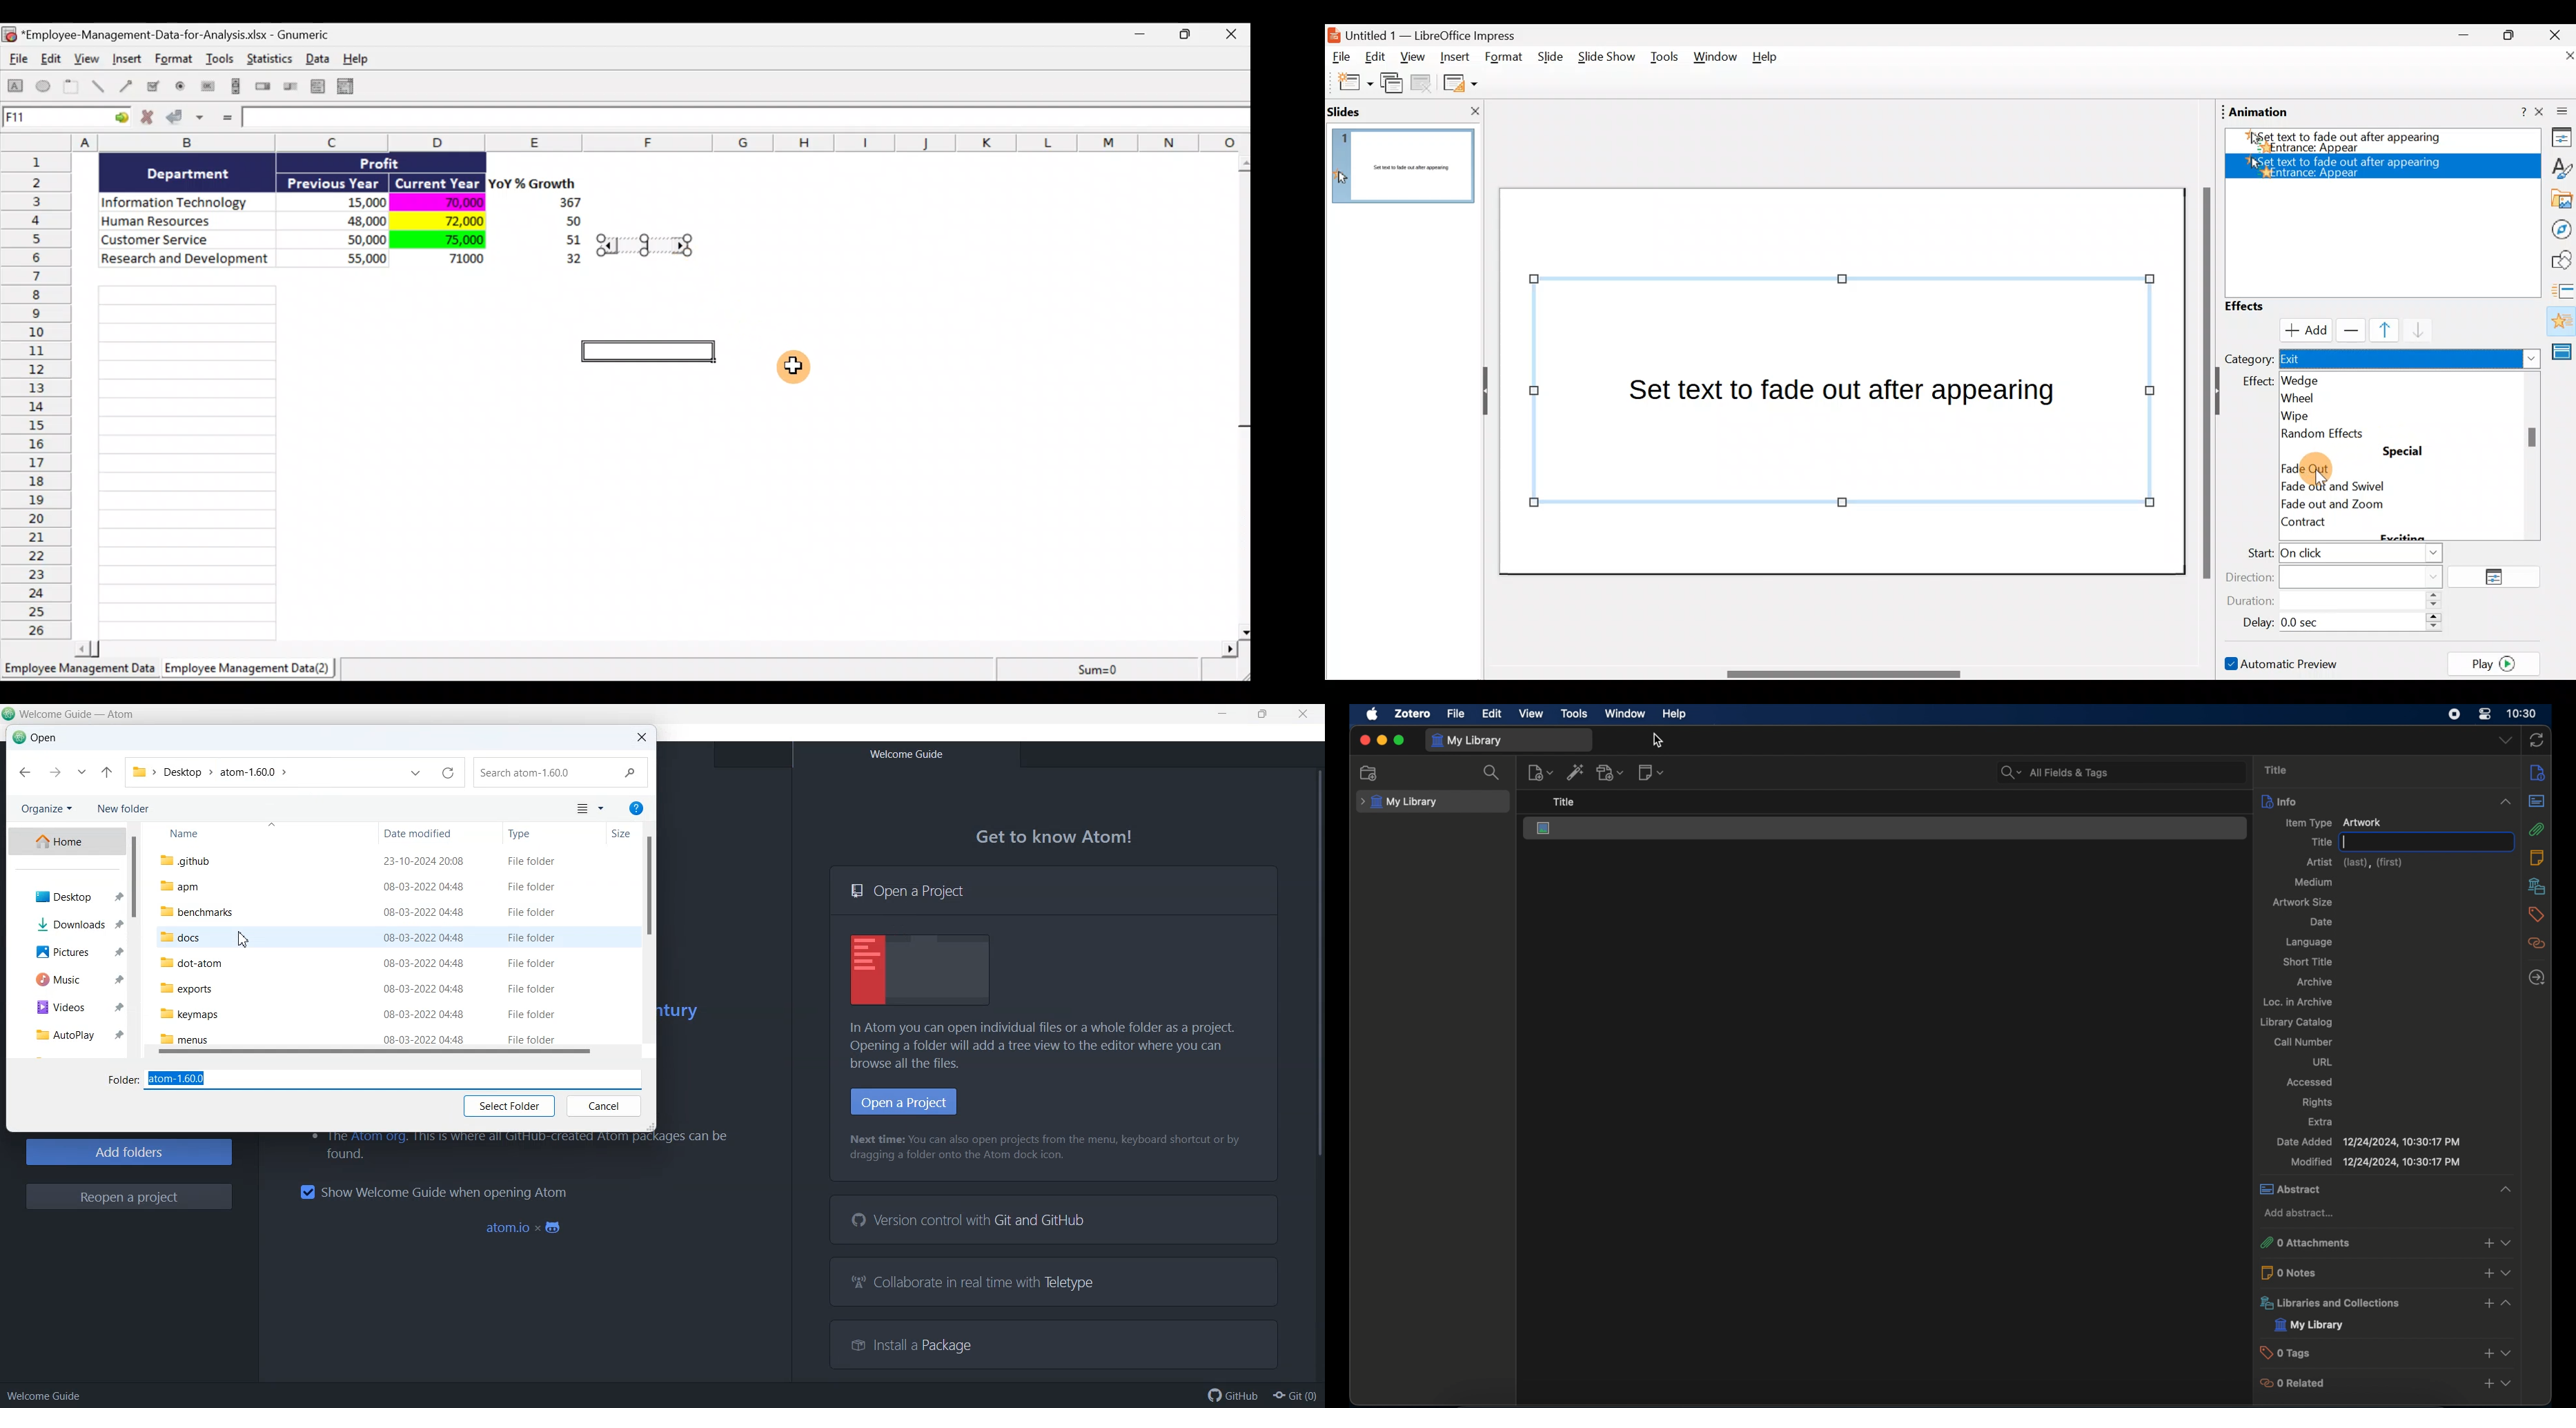 The image size is (2576, 1428). What do you see at coordinates (1575, 714) in the screenshot?
I see `tools` at bounding box center [1575, 714].